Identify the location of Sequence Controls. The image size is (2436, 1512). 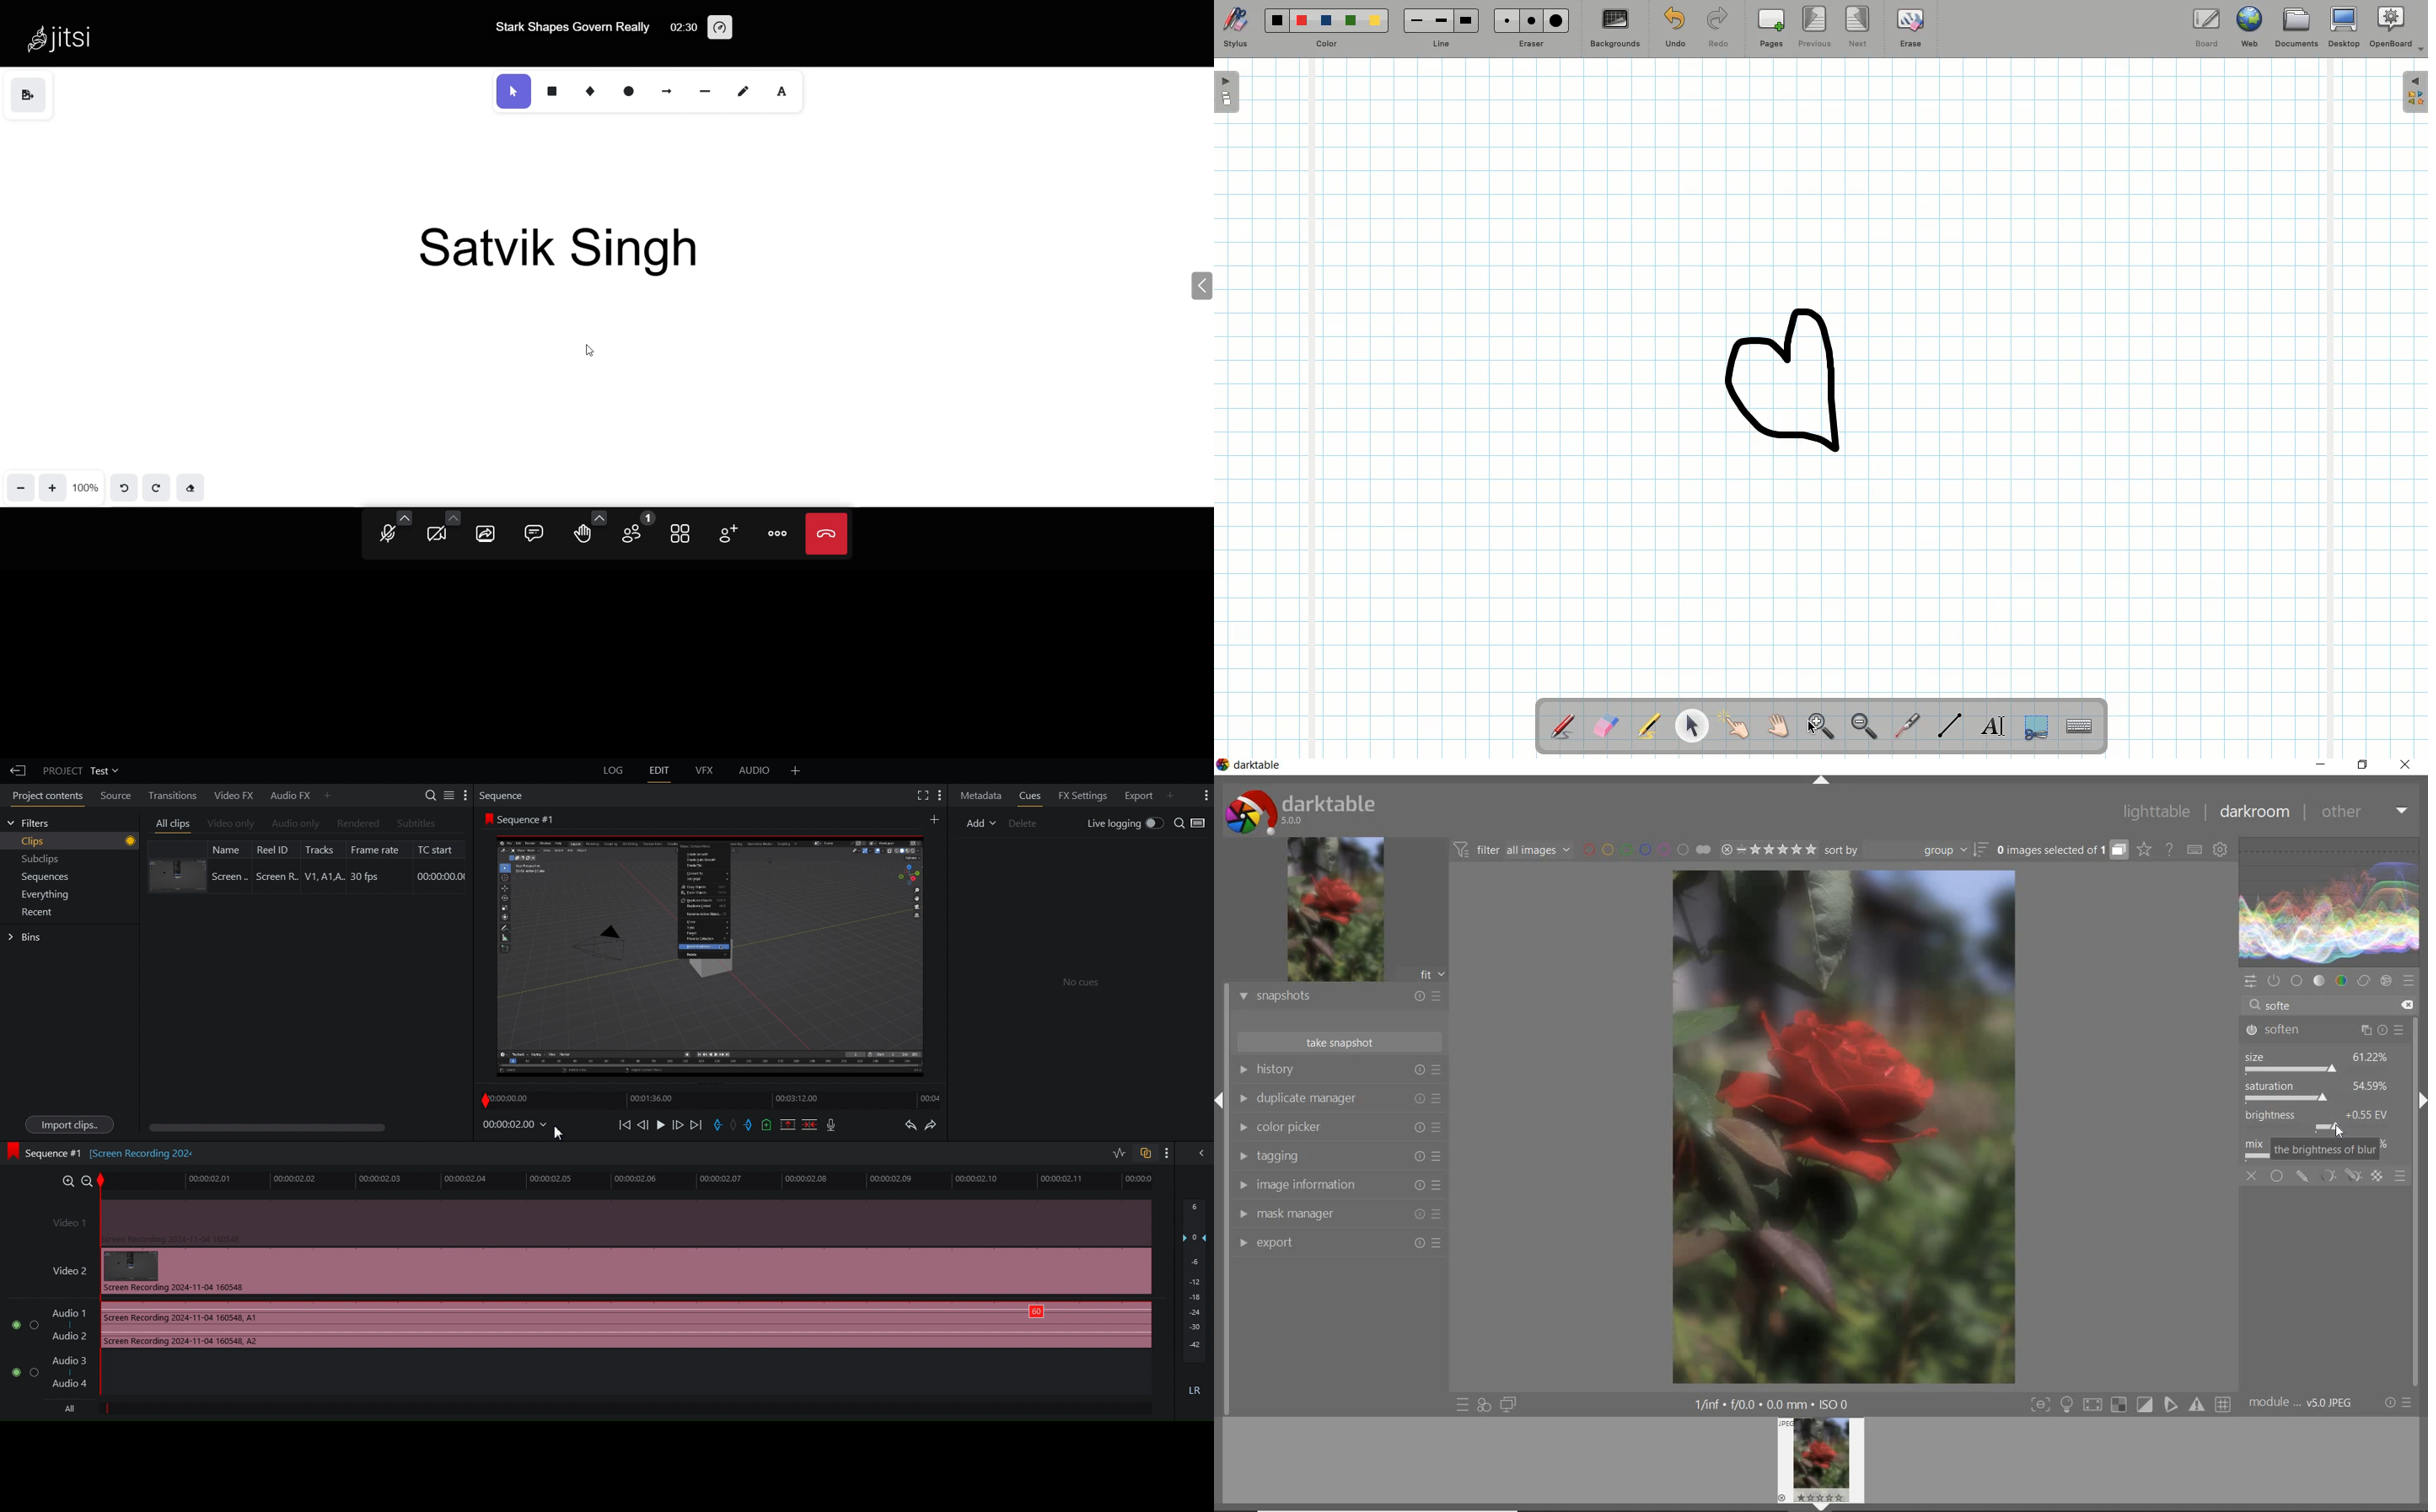
(732, 1126).